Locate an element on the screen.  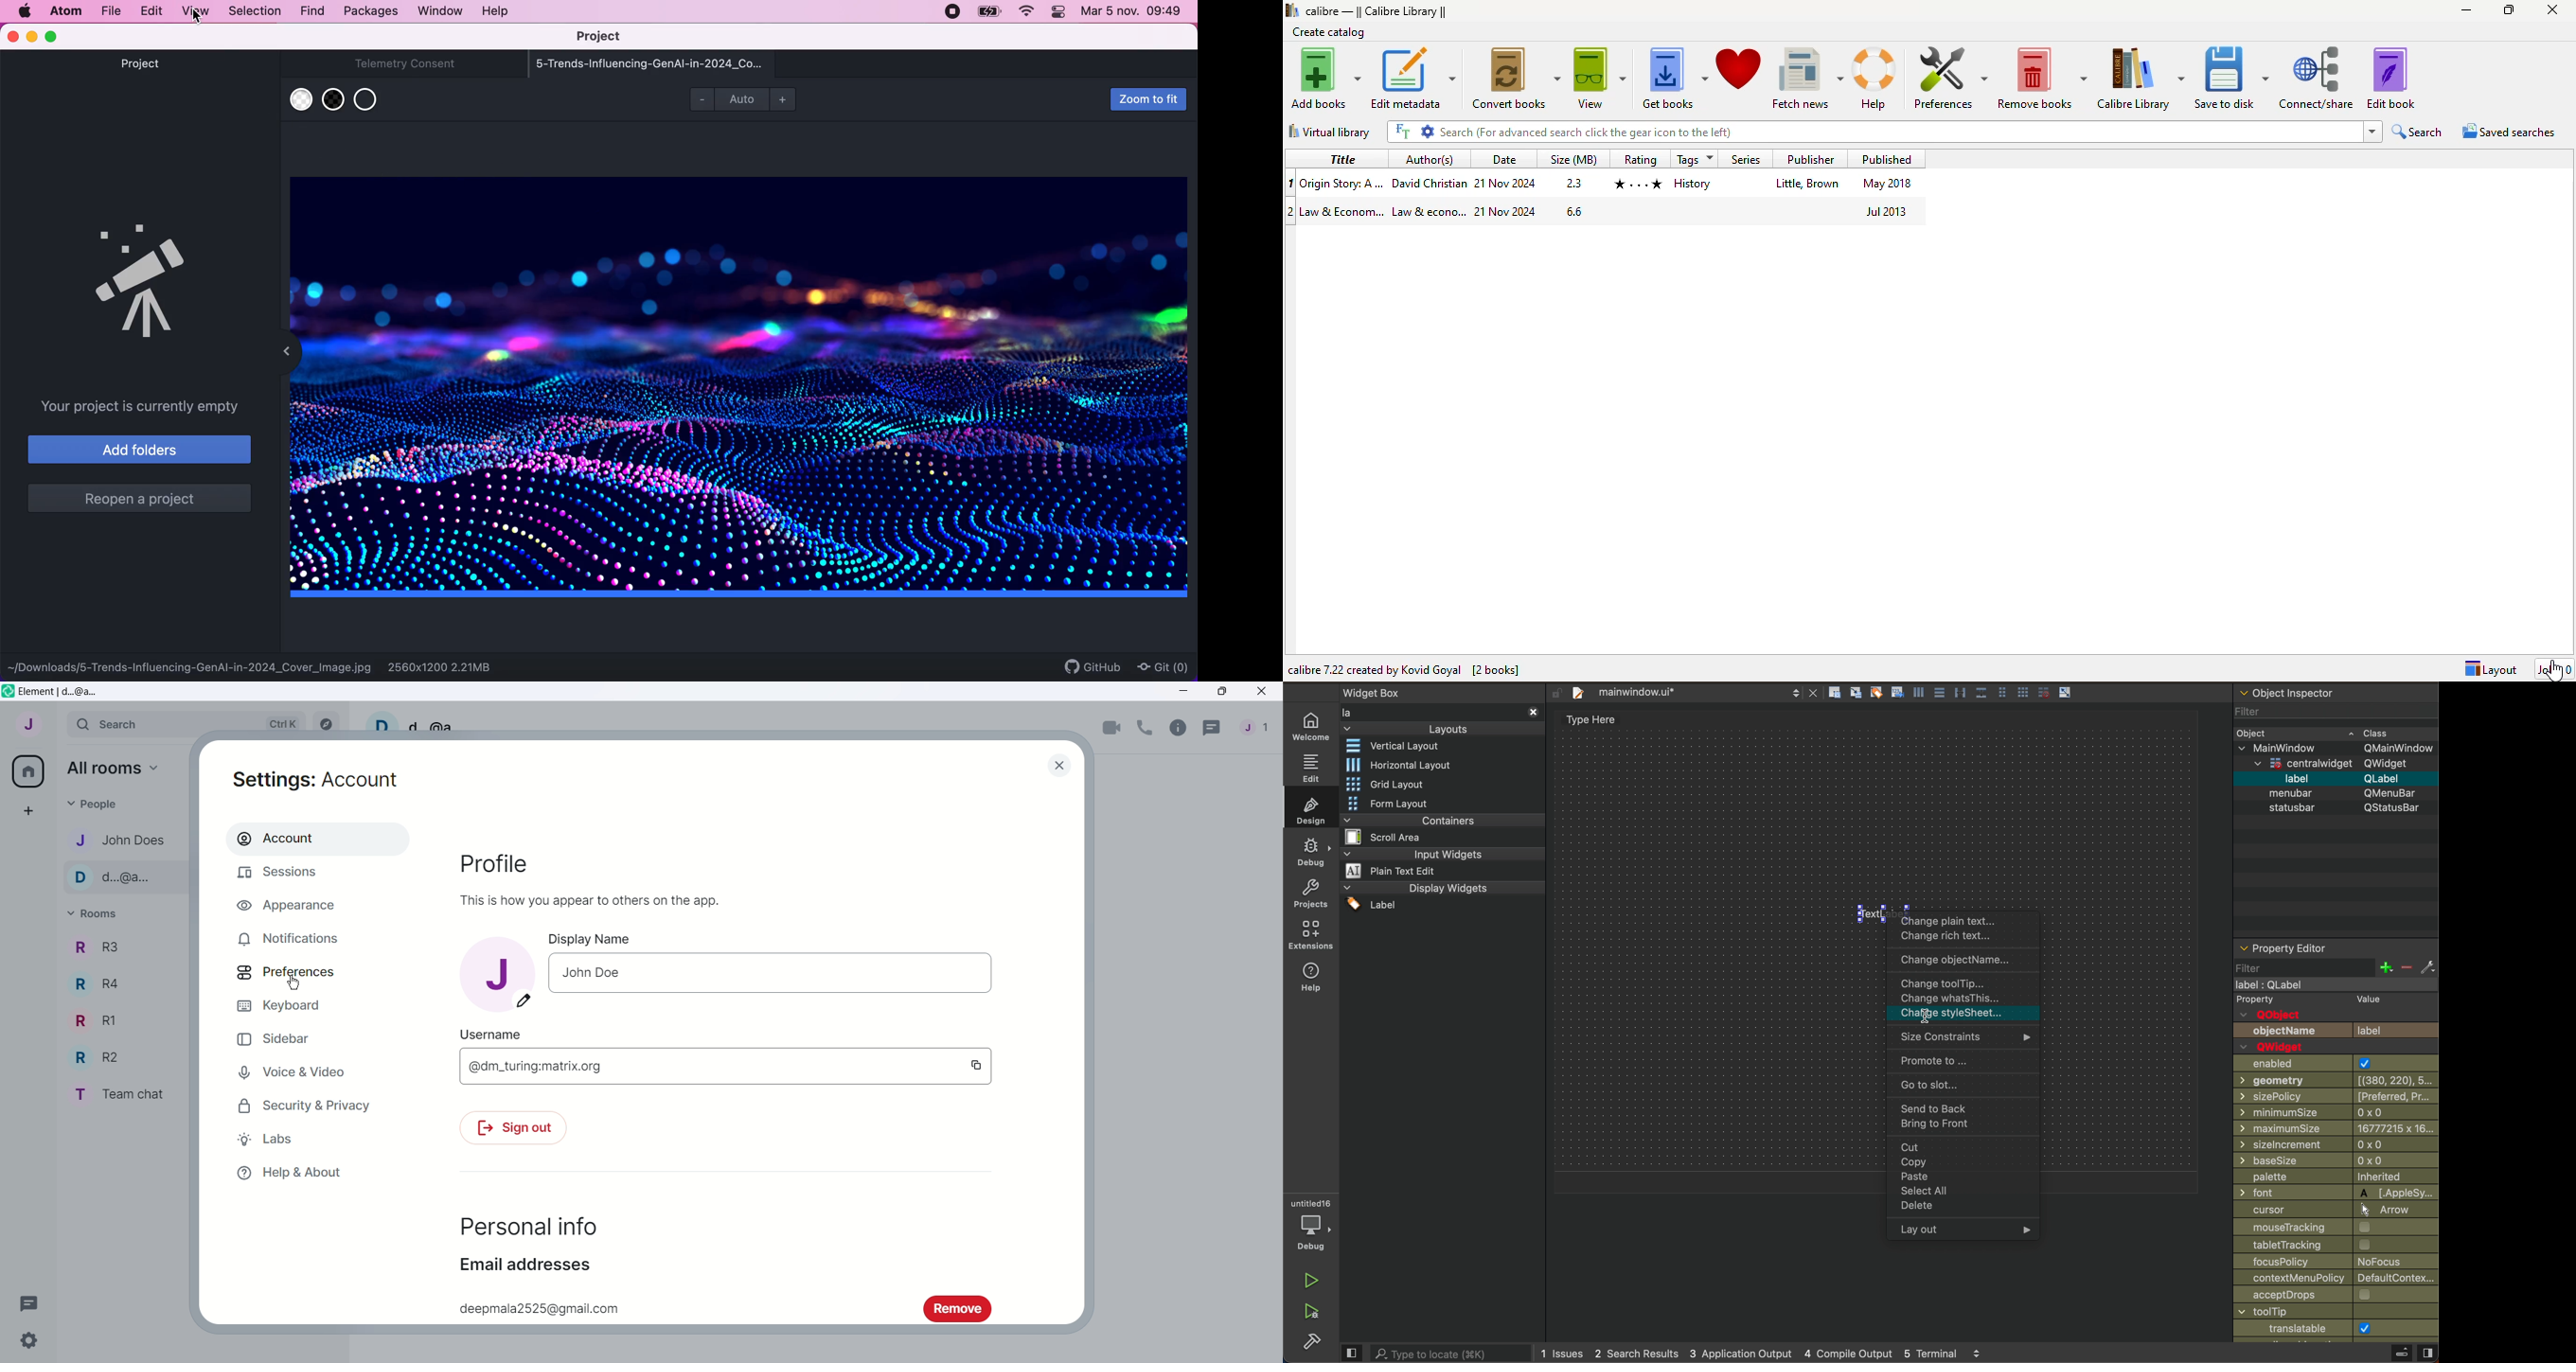
debug is located at coordinates (1314, 855).